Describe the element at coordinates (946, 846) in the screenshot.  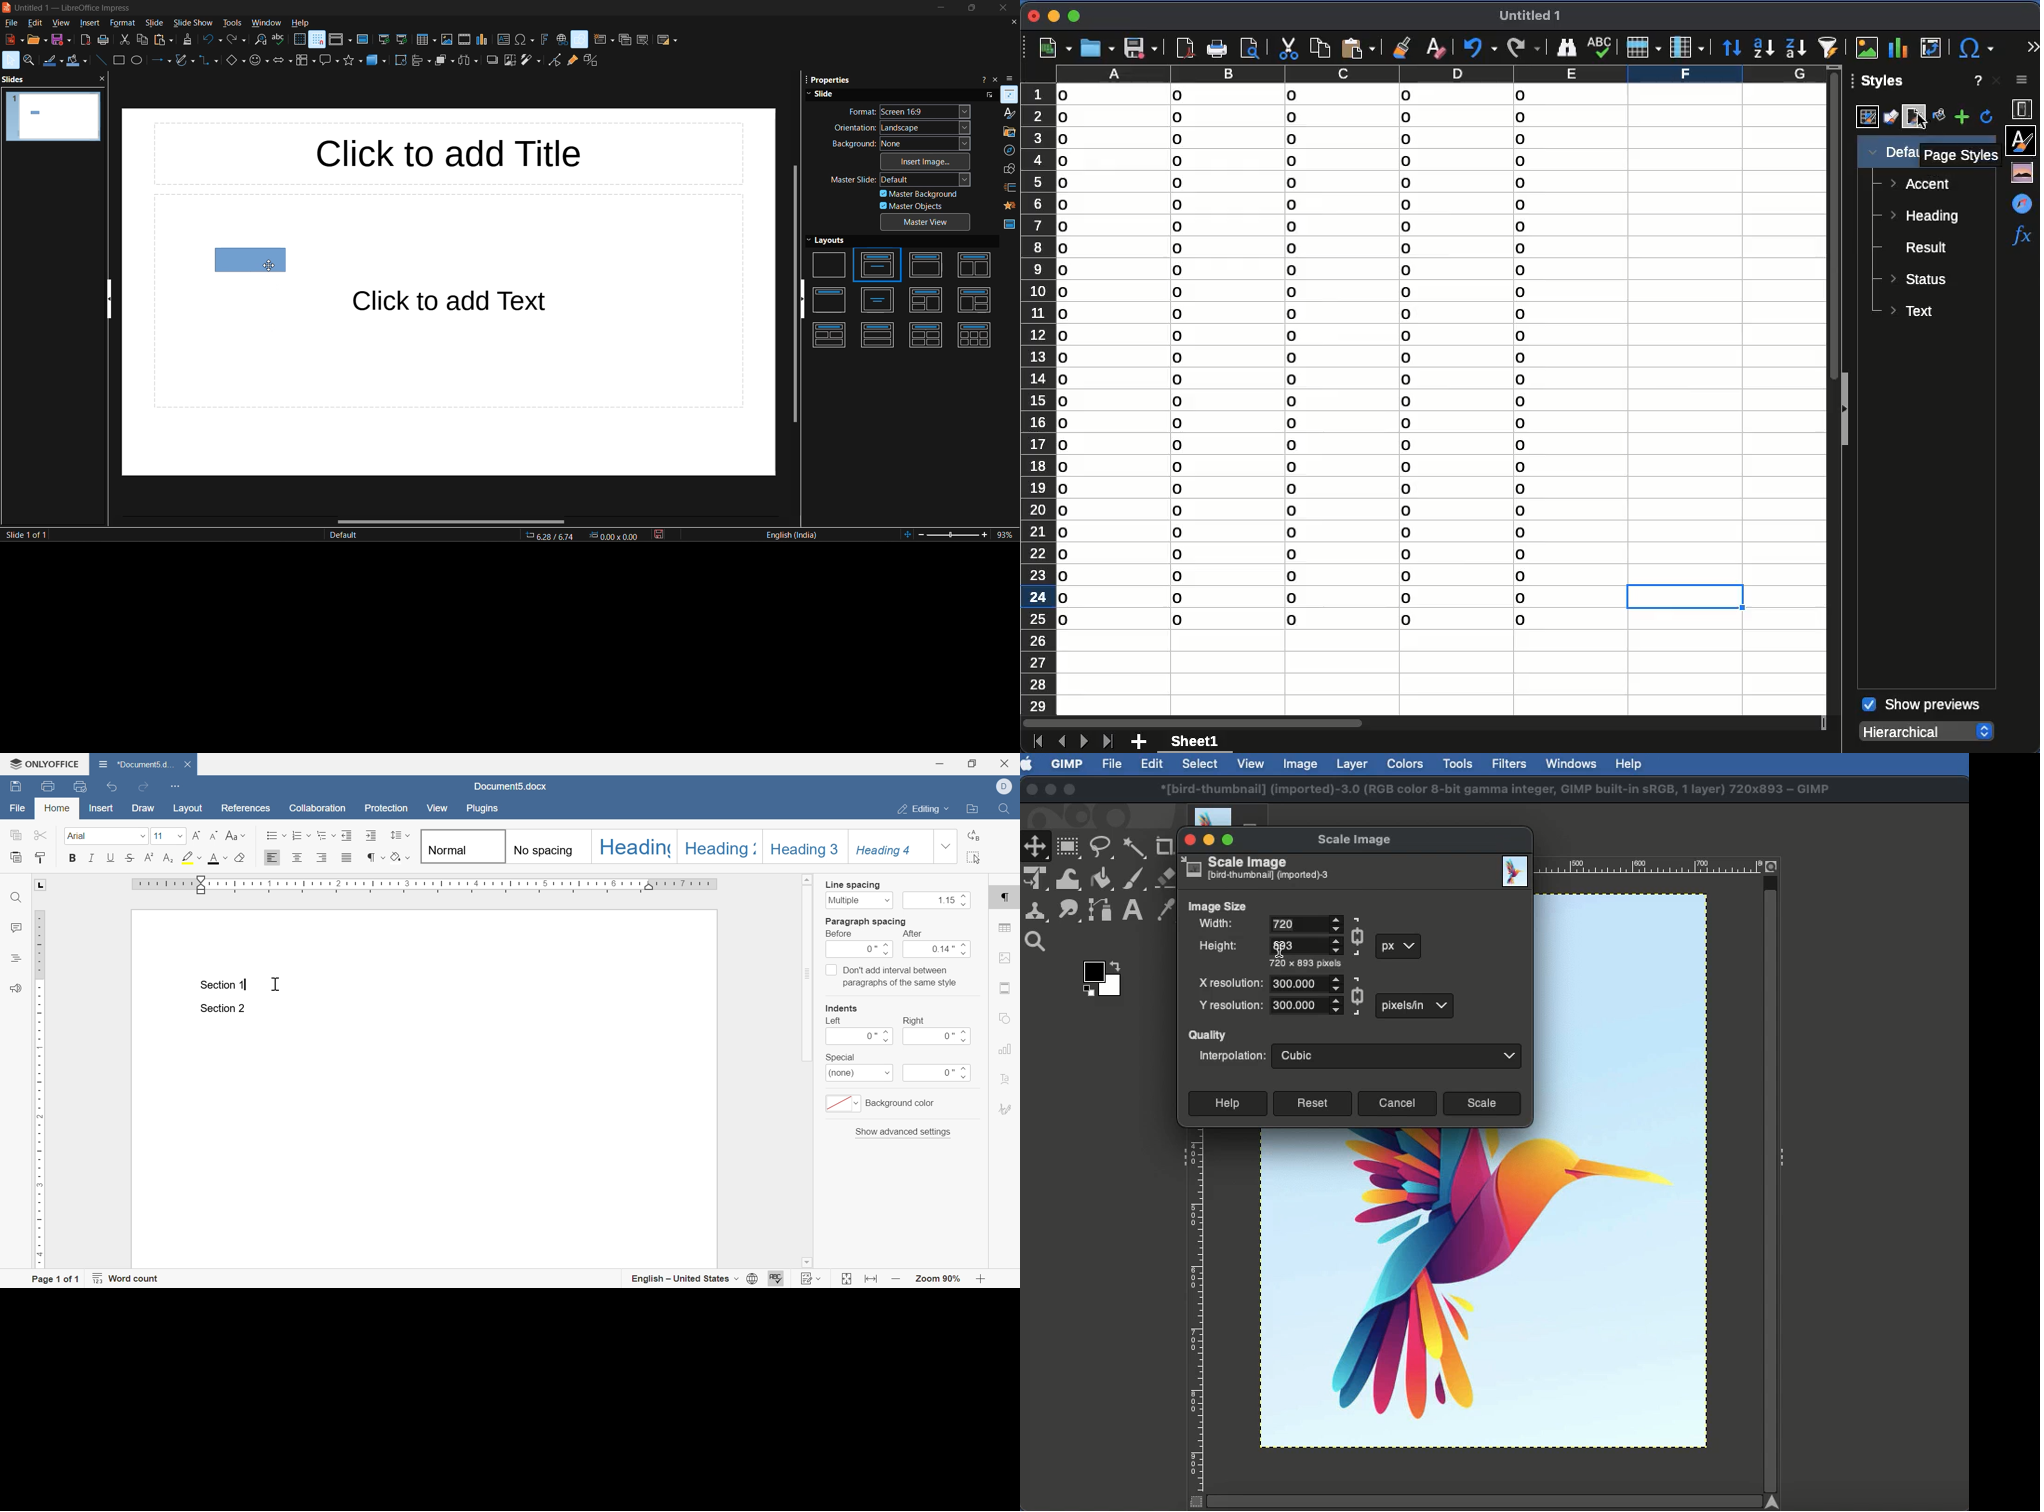
I see `drop down` at that location.